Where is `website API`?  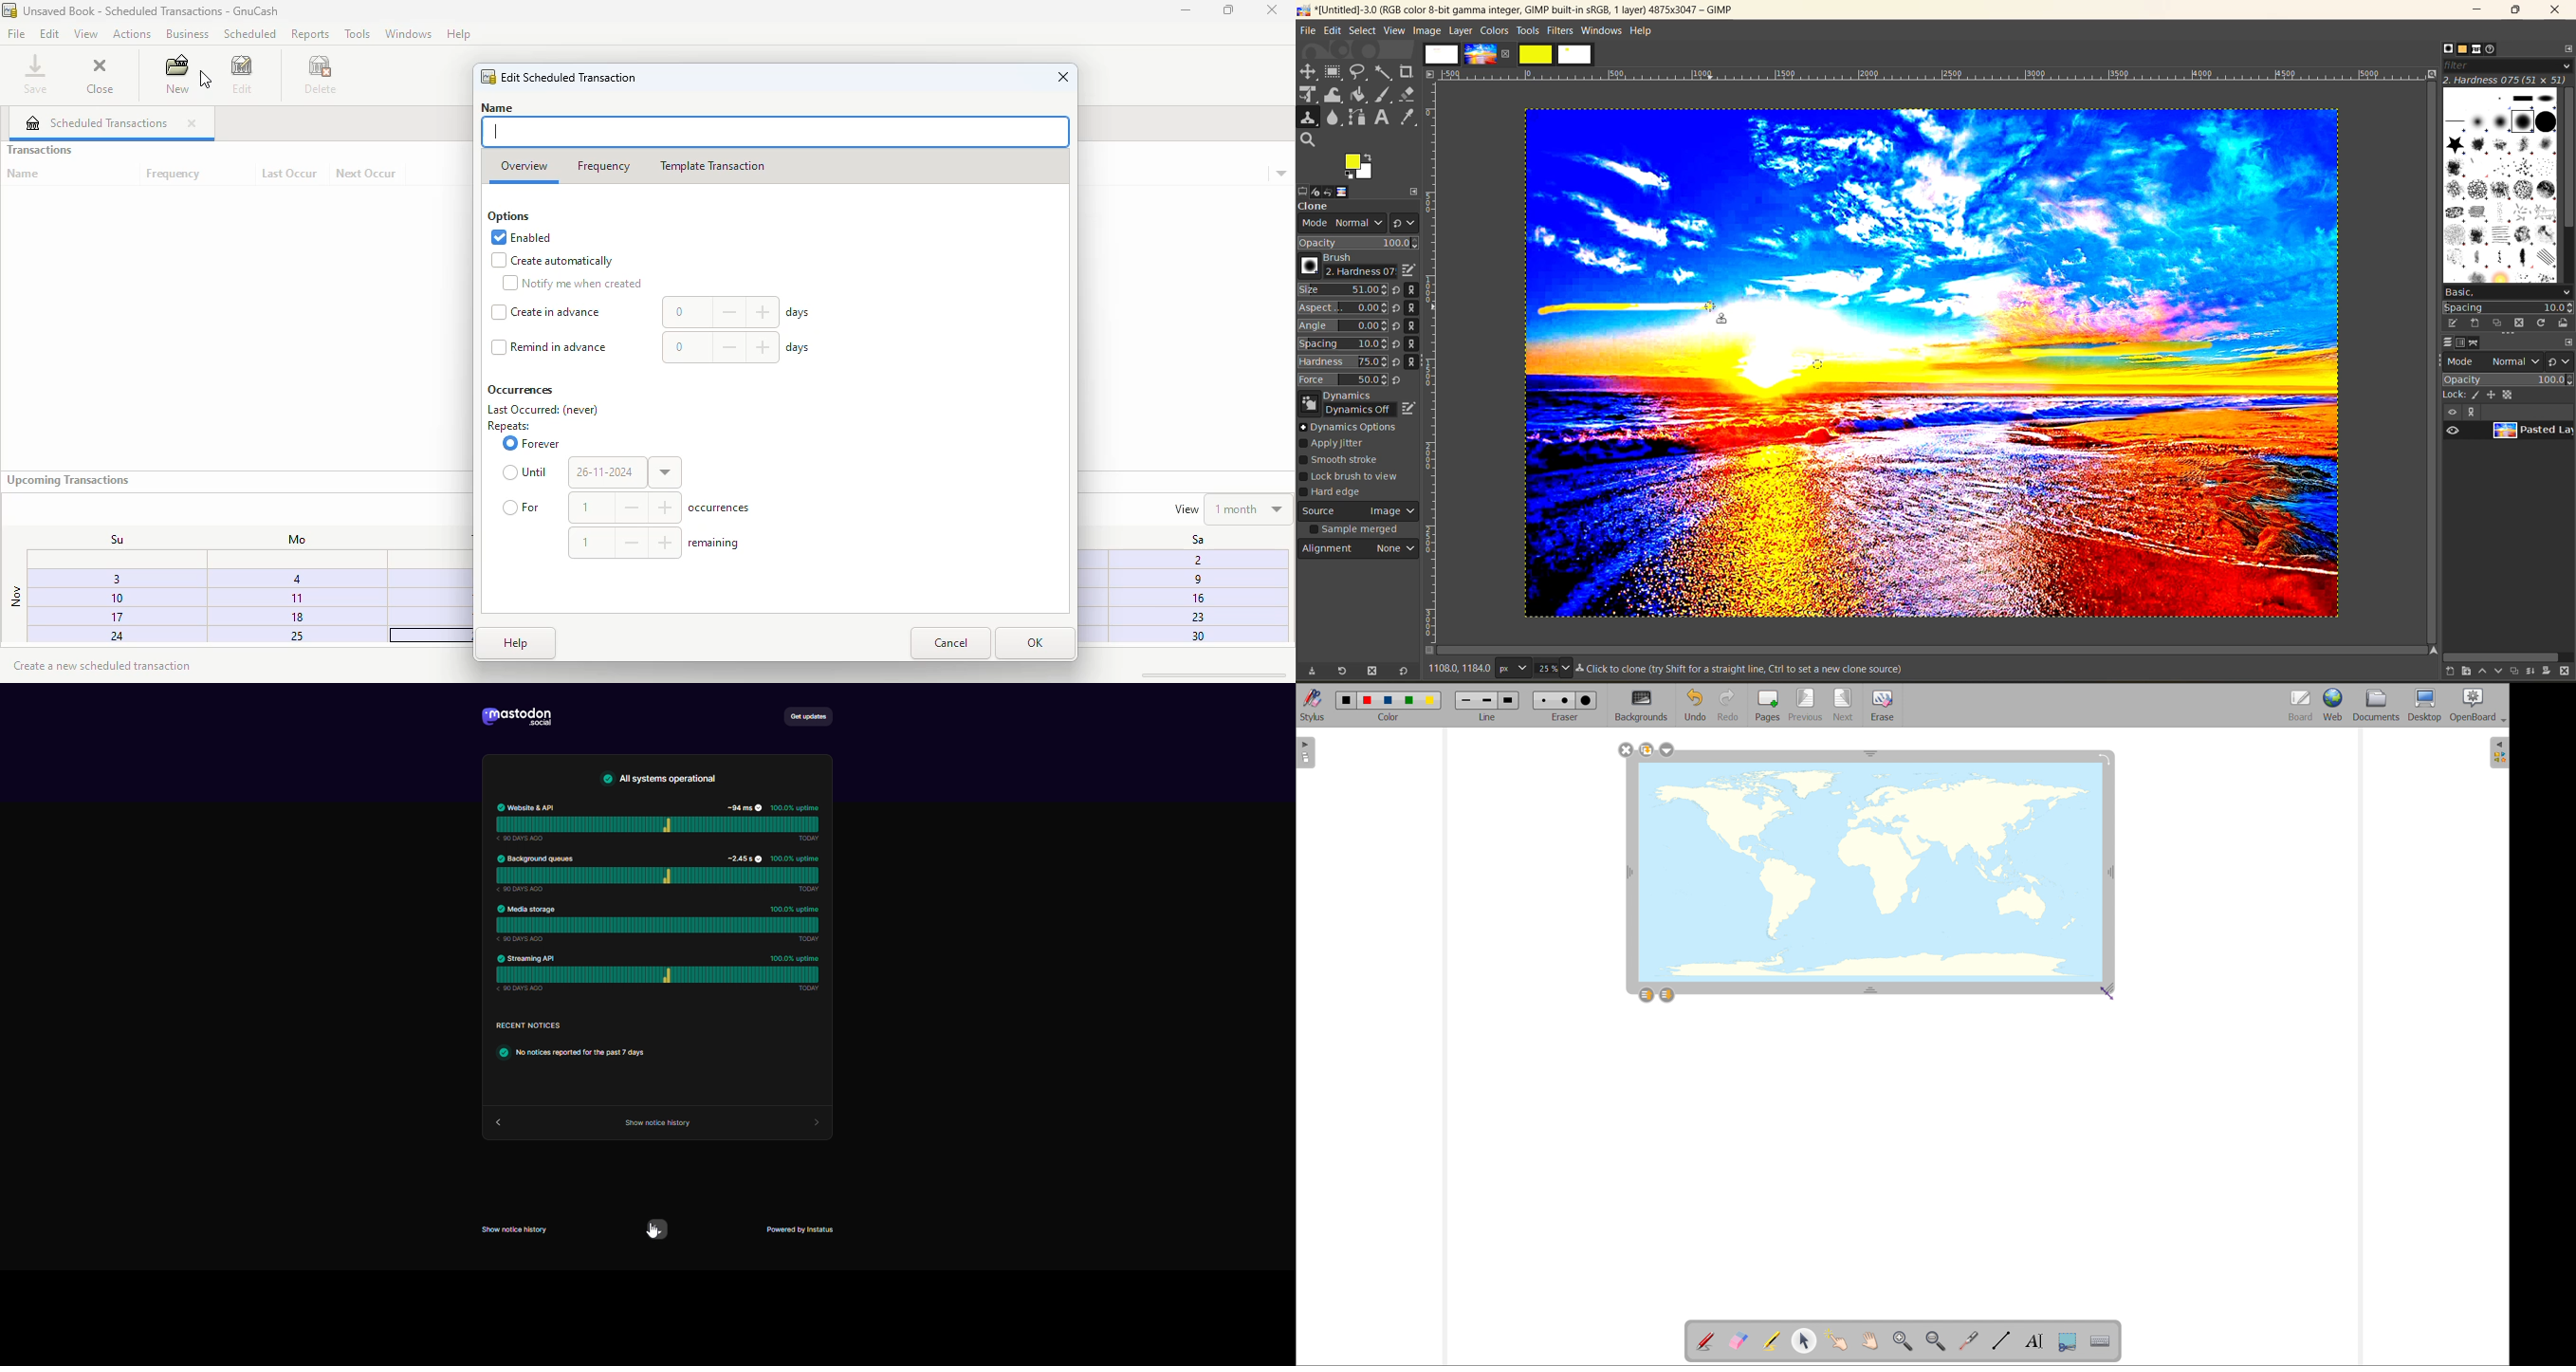 website API is located at coordinates (659, 820).